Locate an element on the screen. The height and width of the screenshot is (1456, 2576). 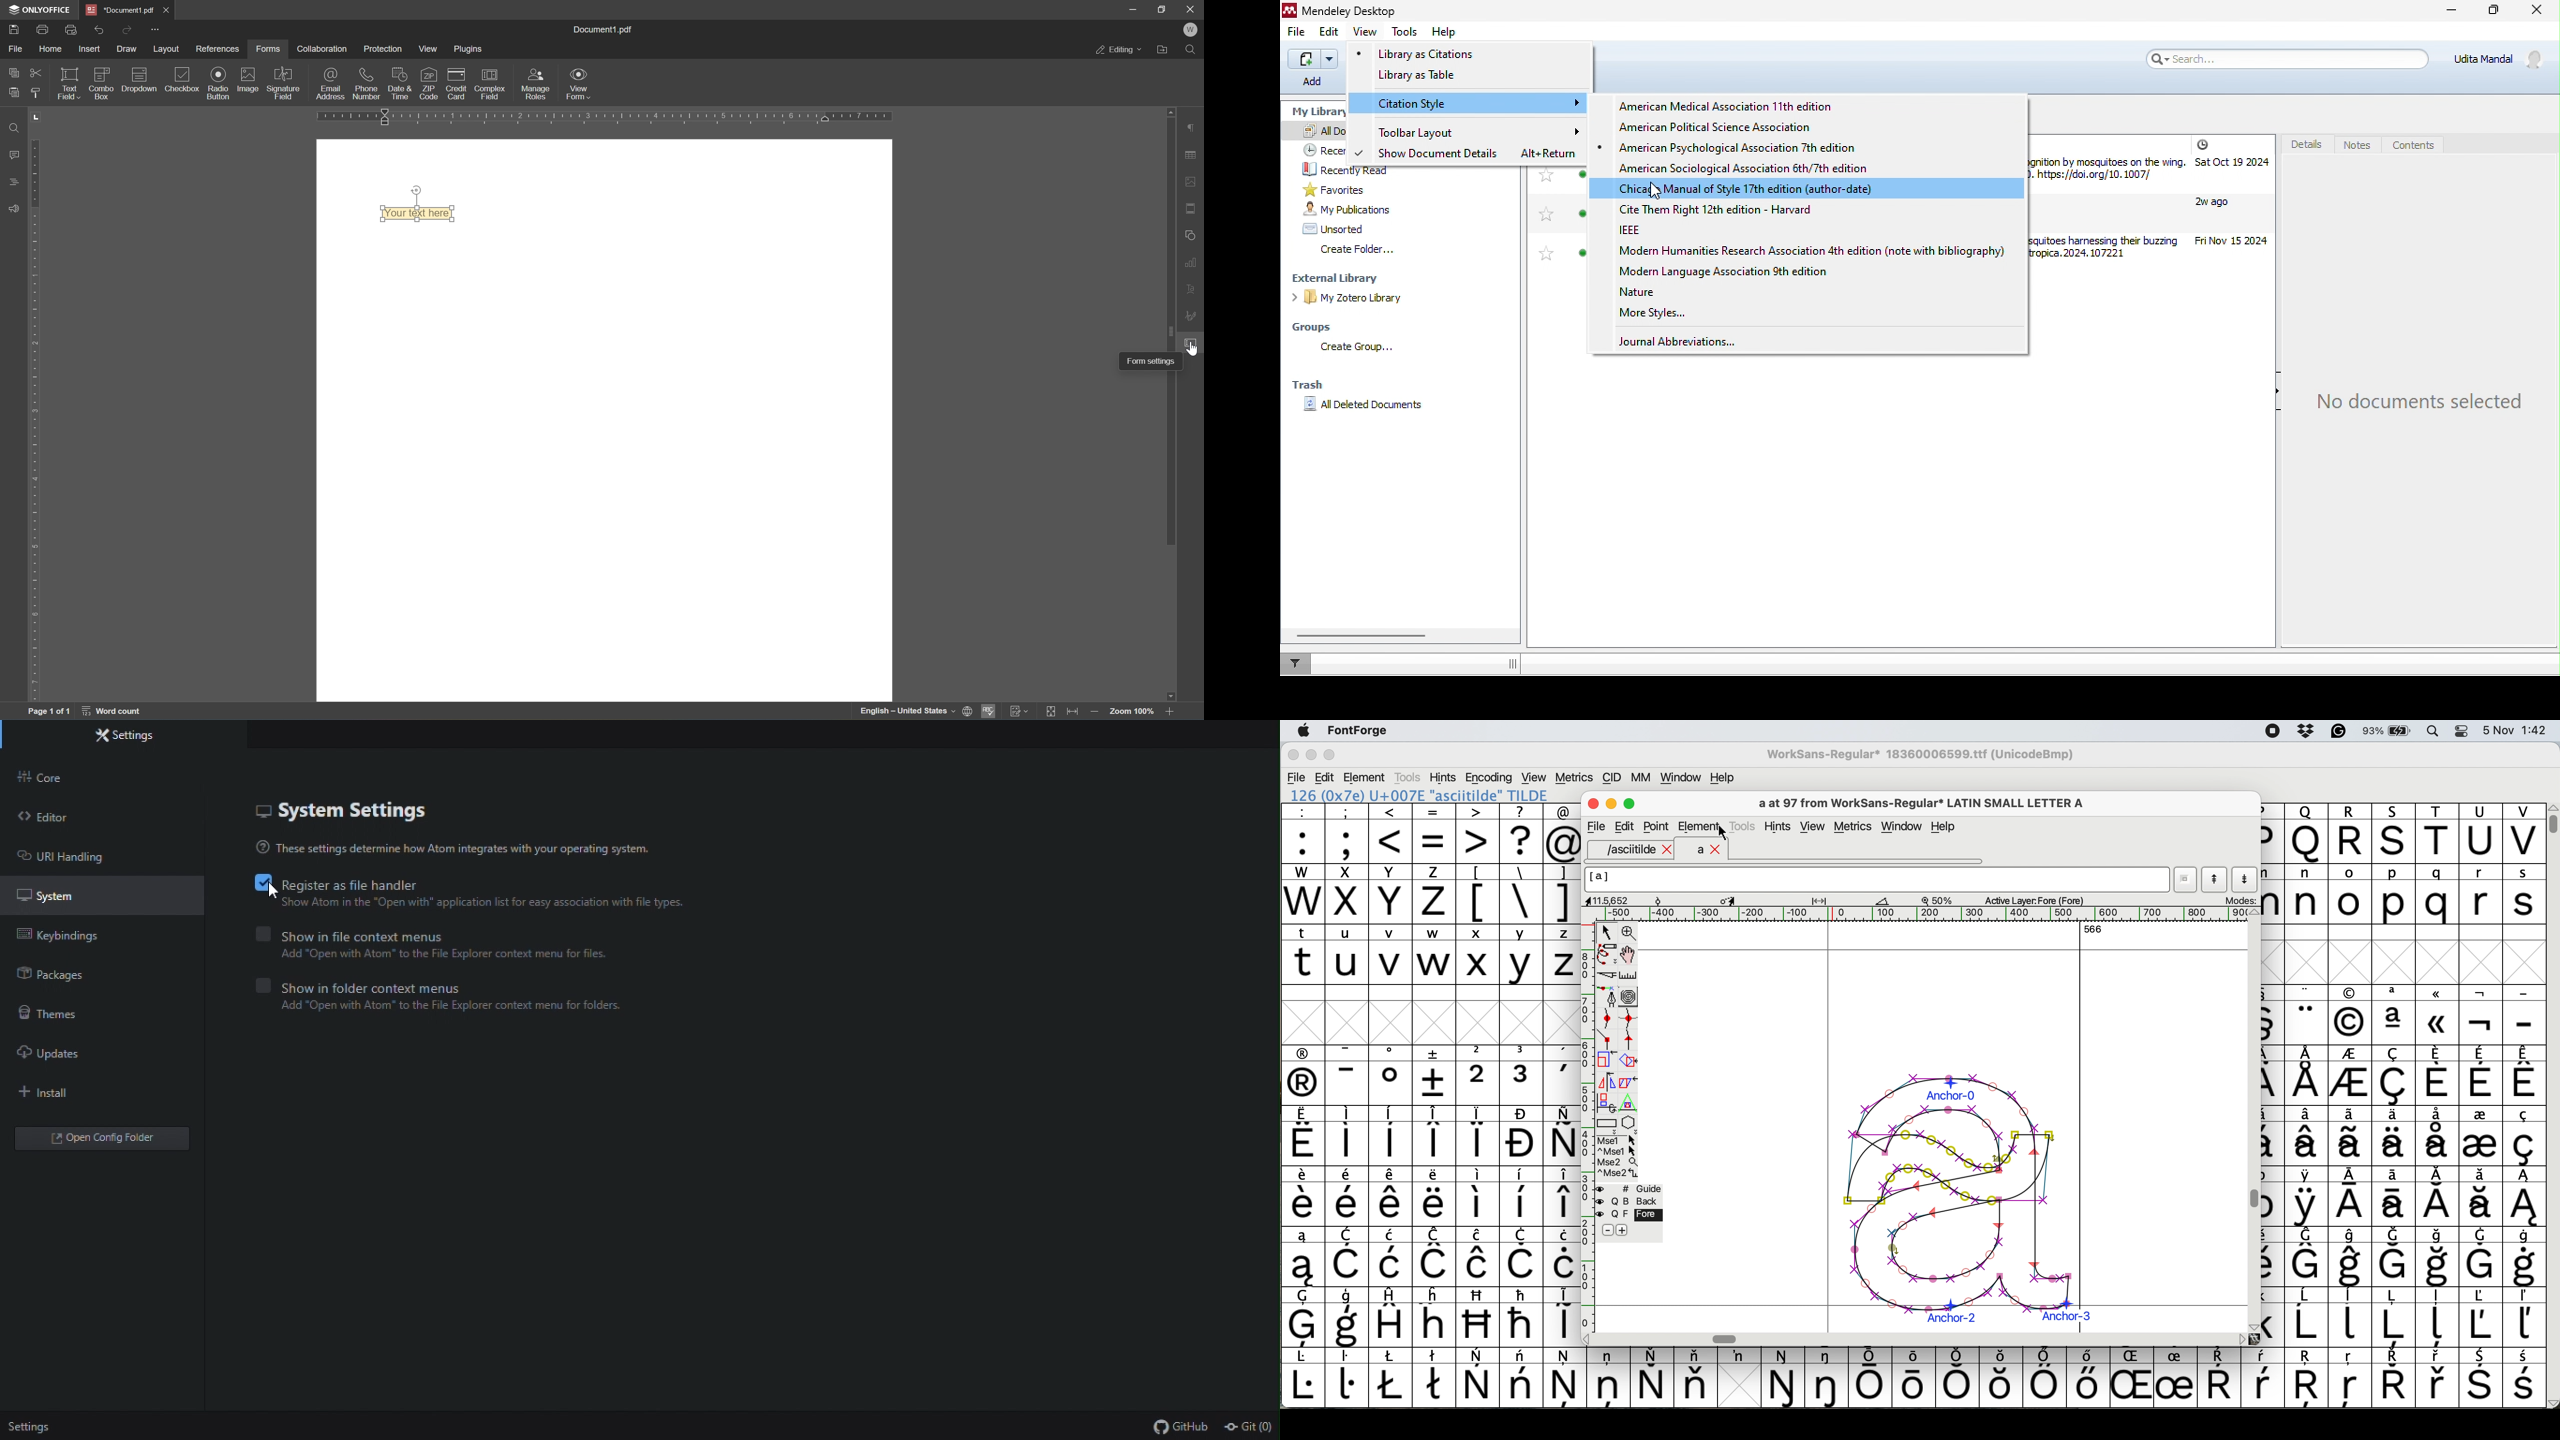
symbol is located at coordinates (1522, 1258).